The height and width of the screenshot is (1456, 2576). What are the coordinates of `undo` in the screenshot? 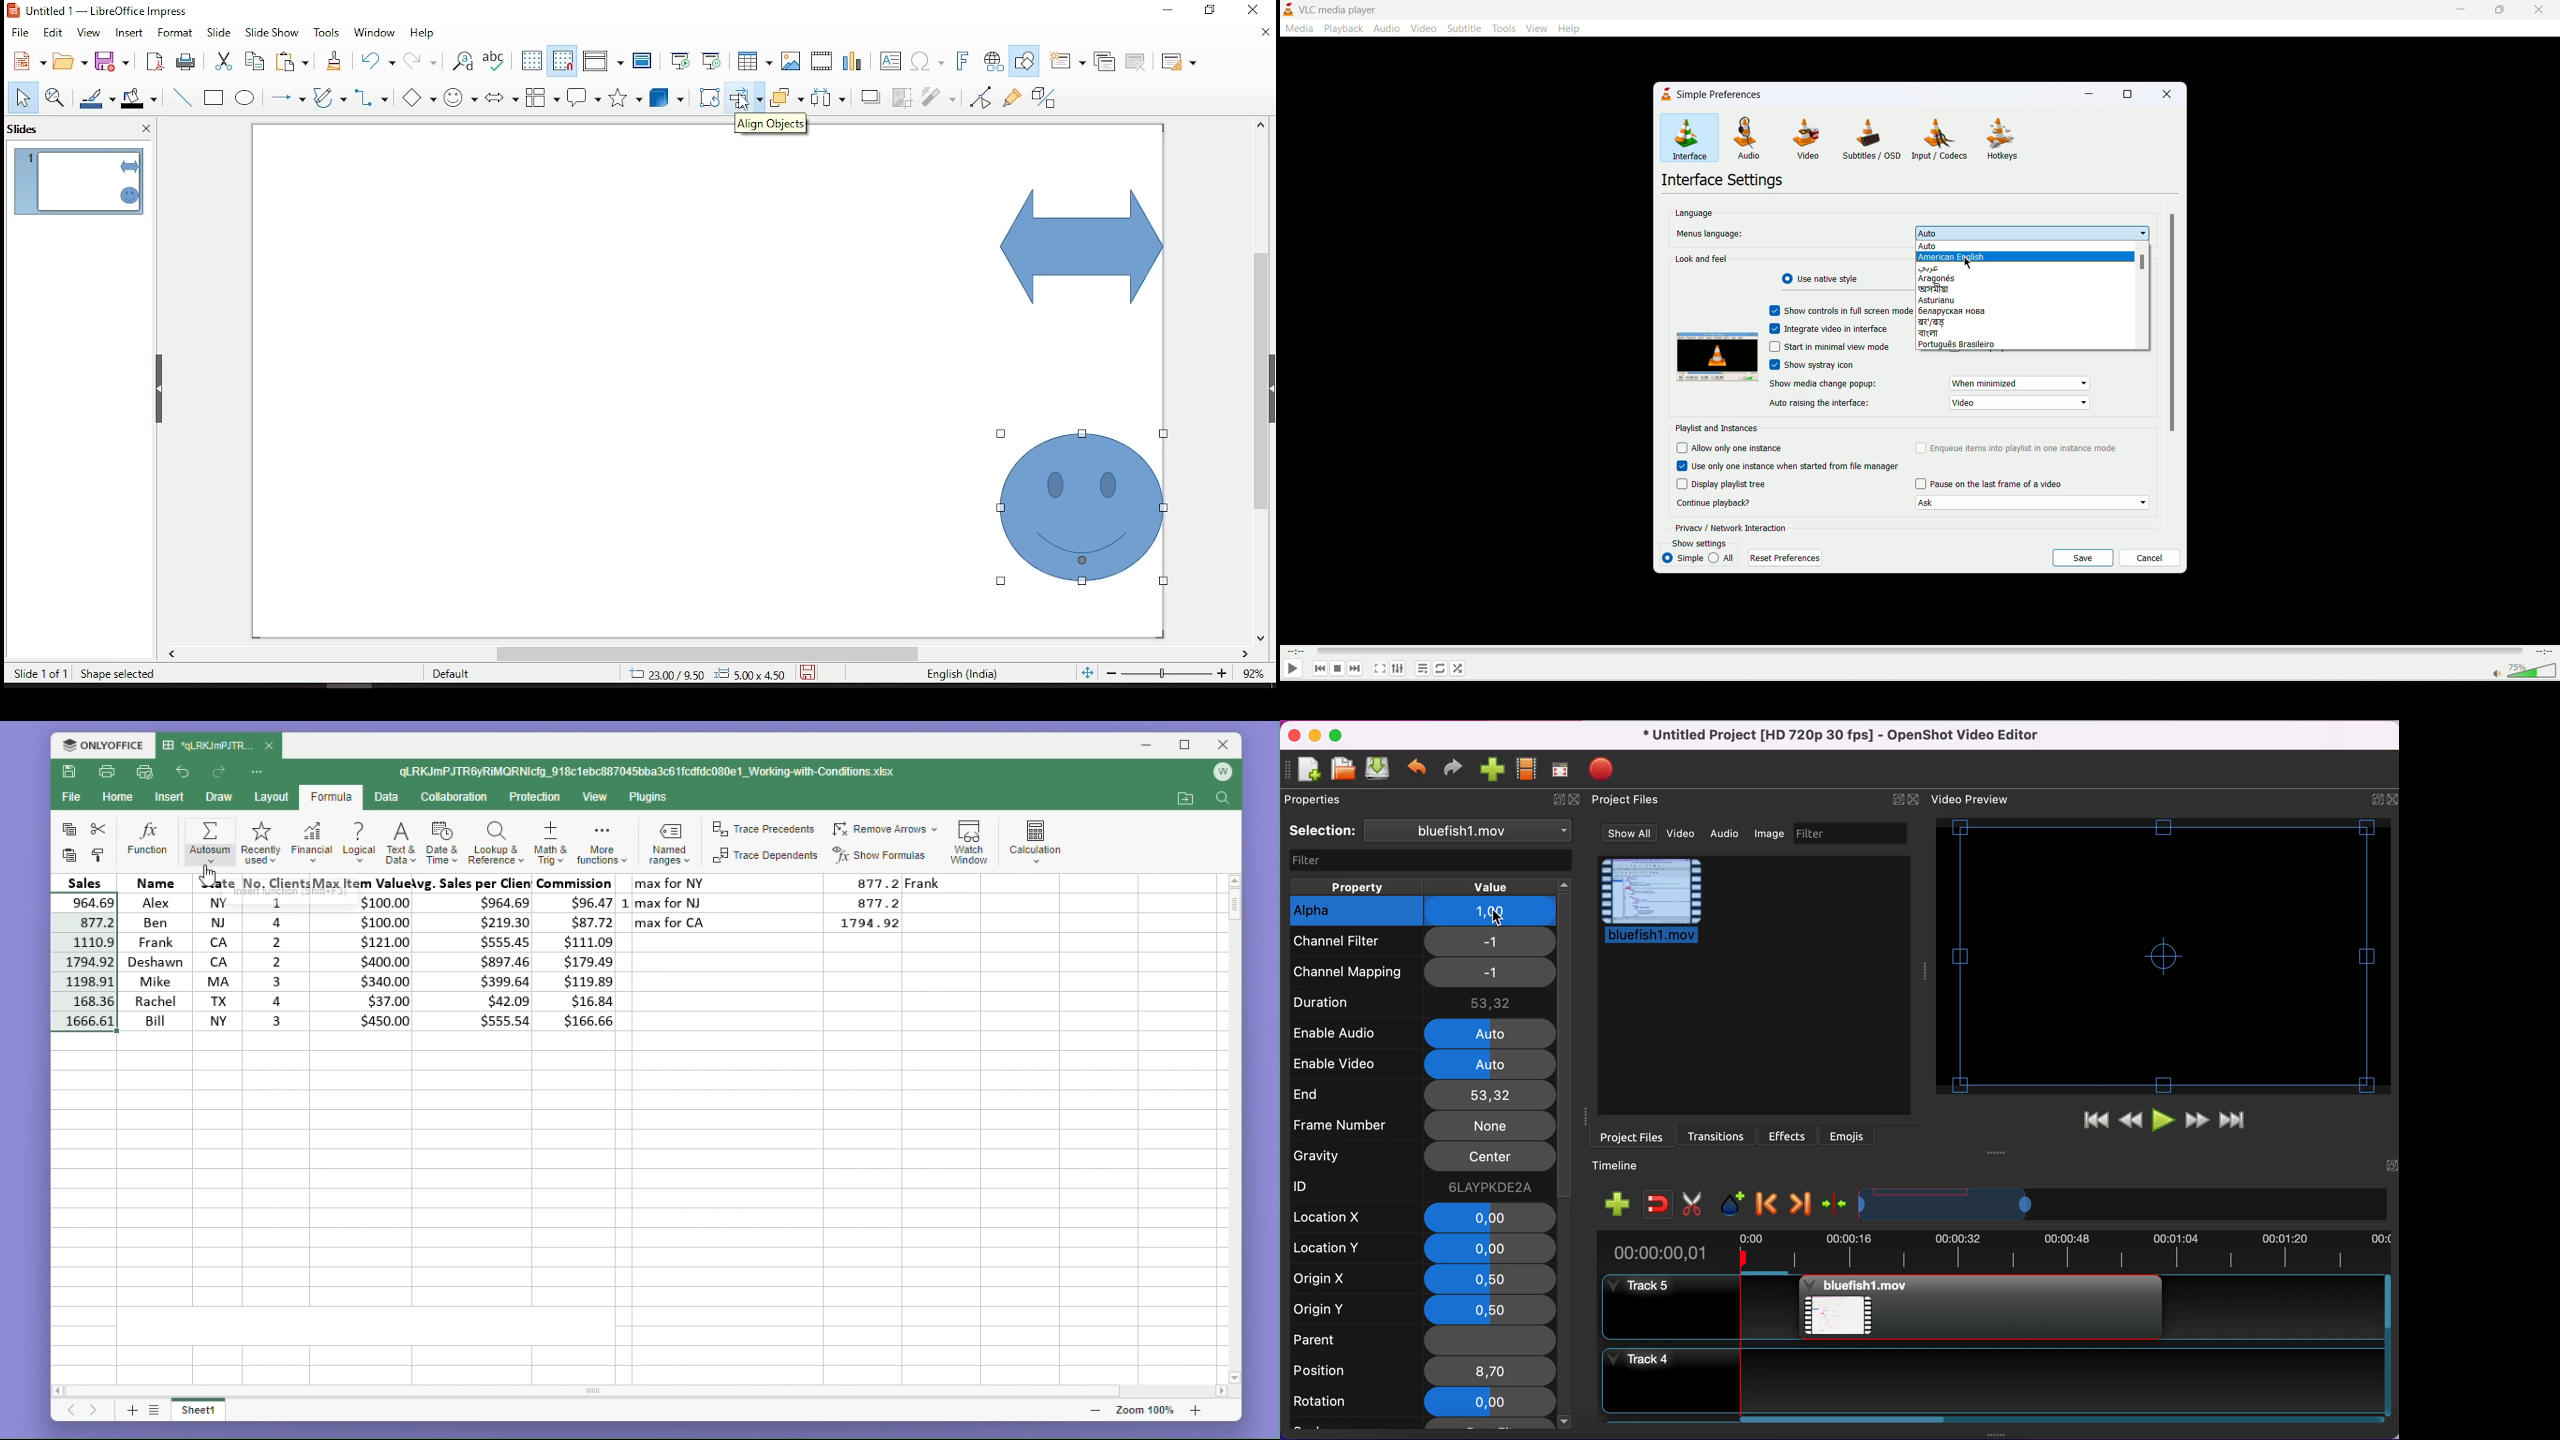 It's located at (1417, 772).